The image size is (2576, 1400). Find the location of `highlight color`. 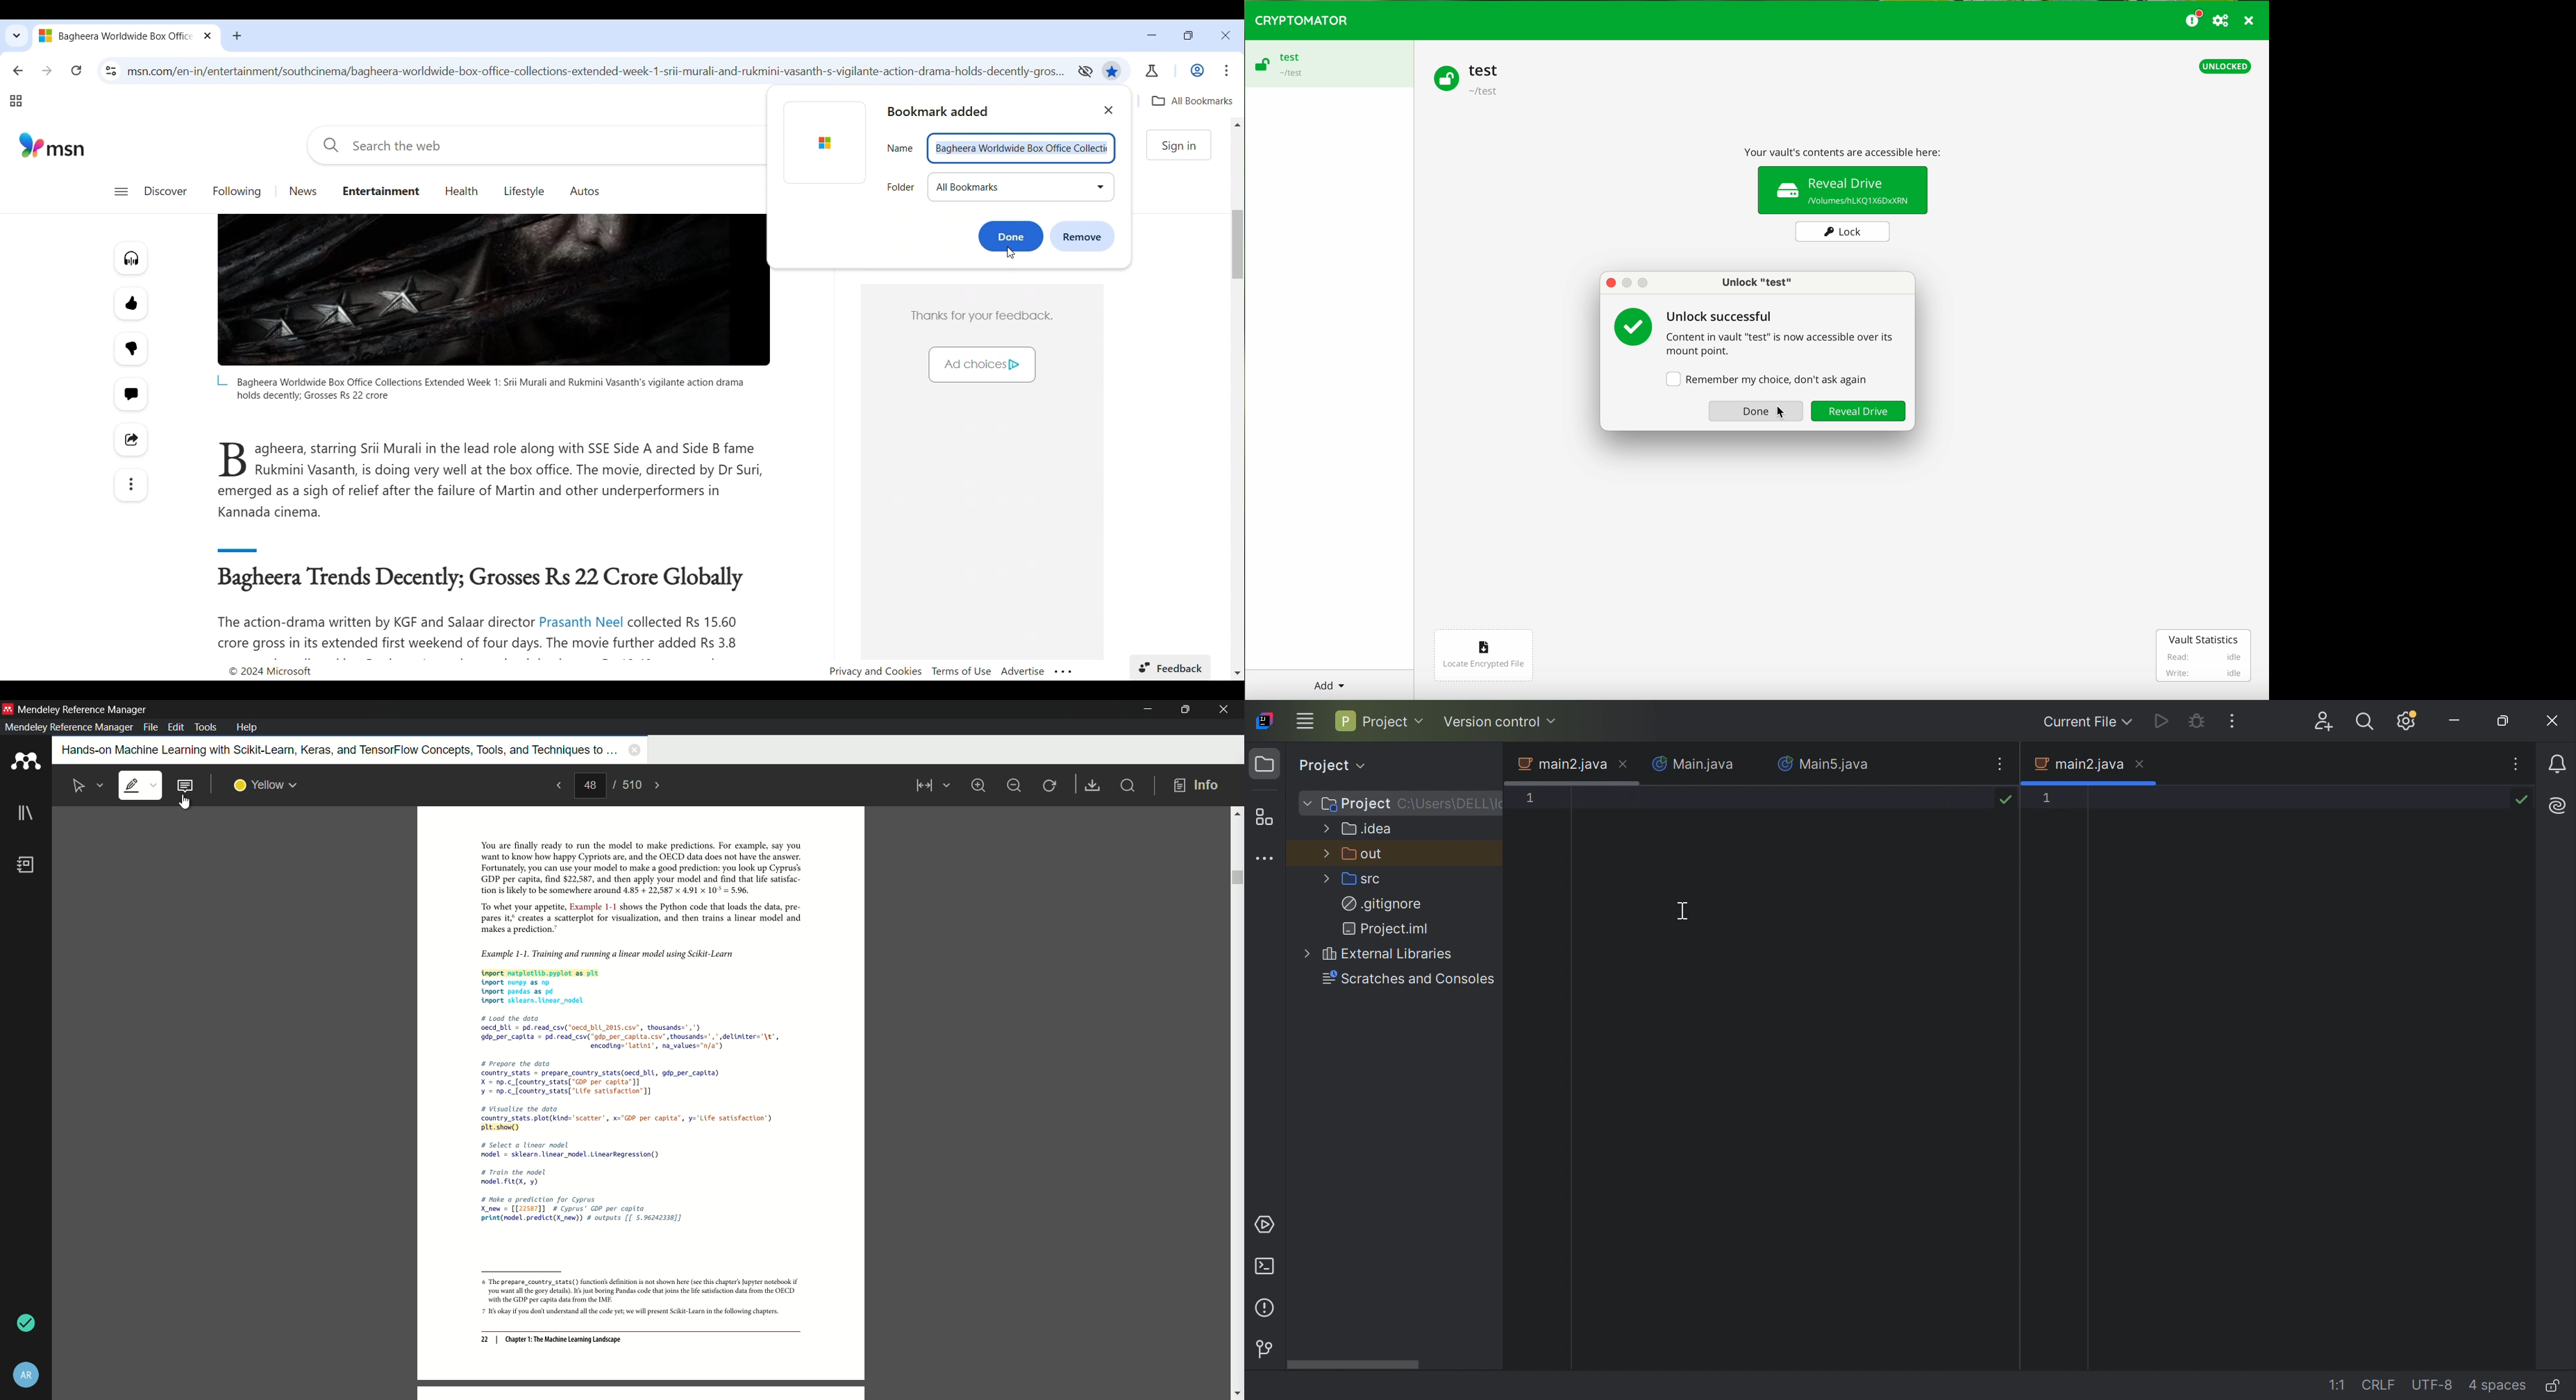

highlight color is located at coordinates (266, 786).